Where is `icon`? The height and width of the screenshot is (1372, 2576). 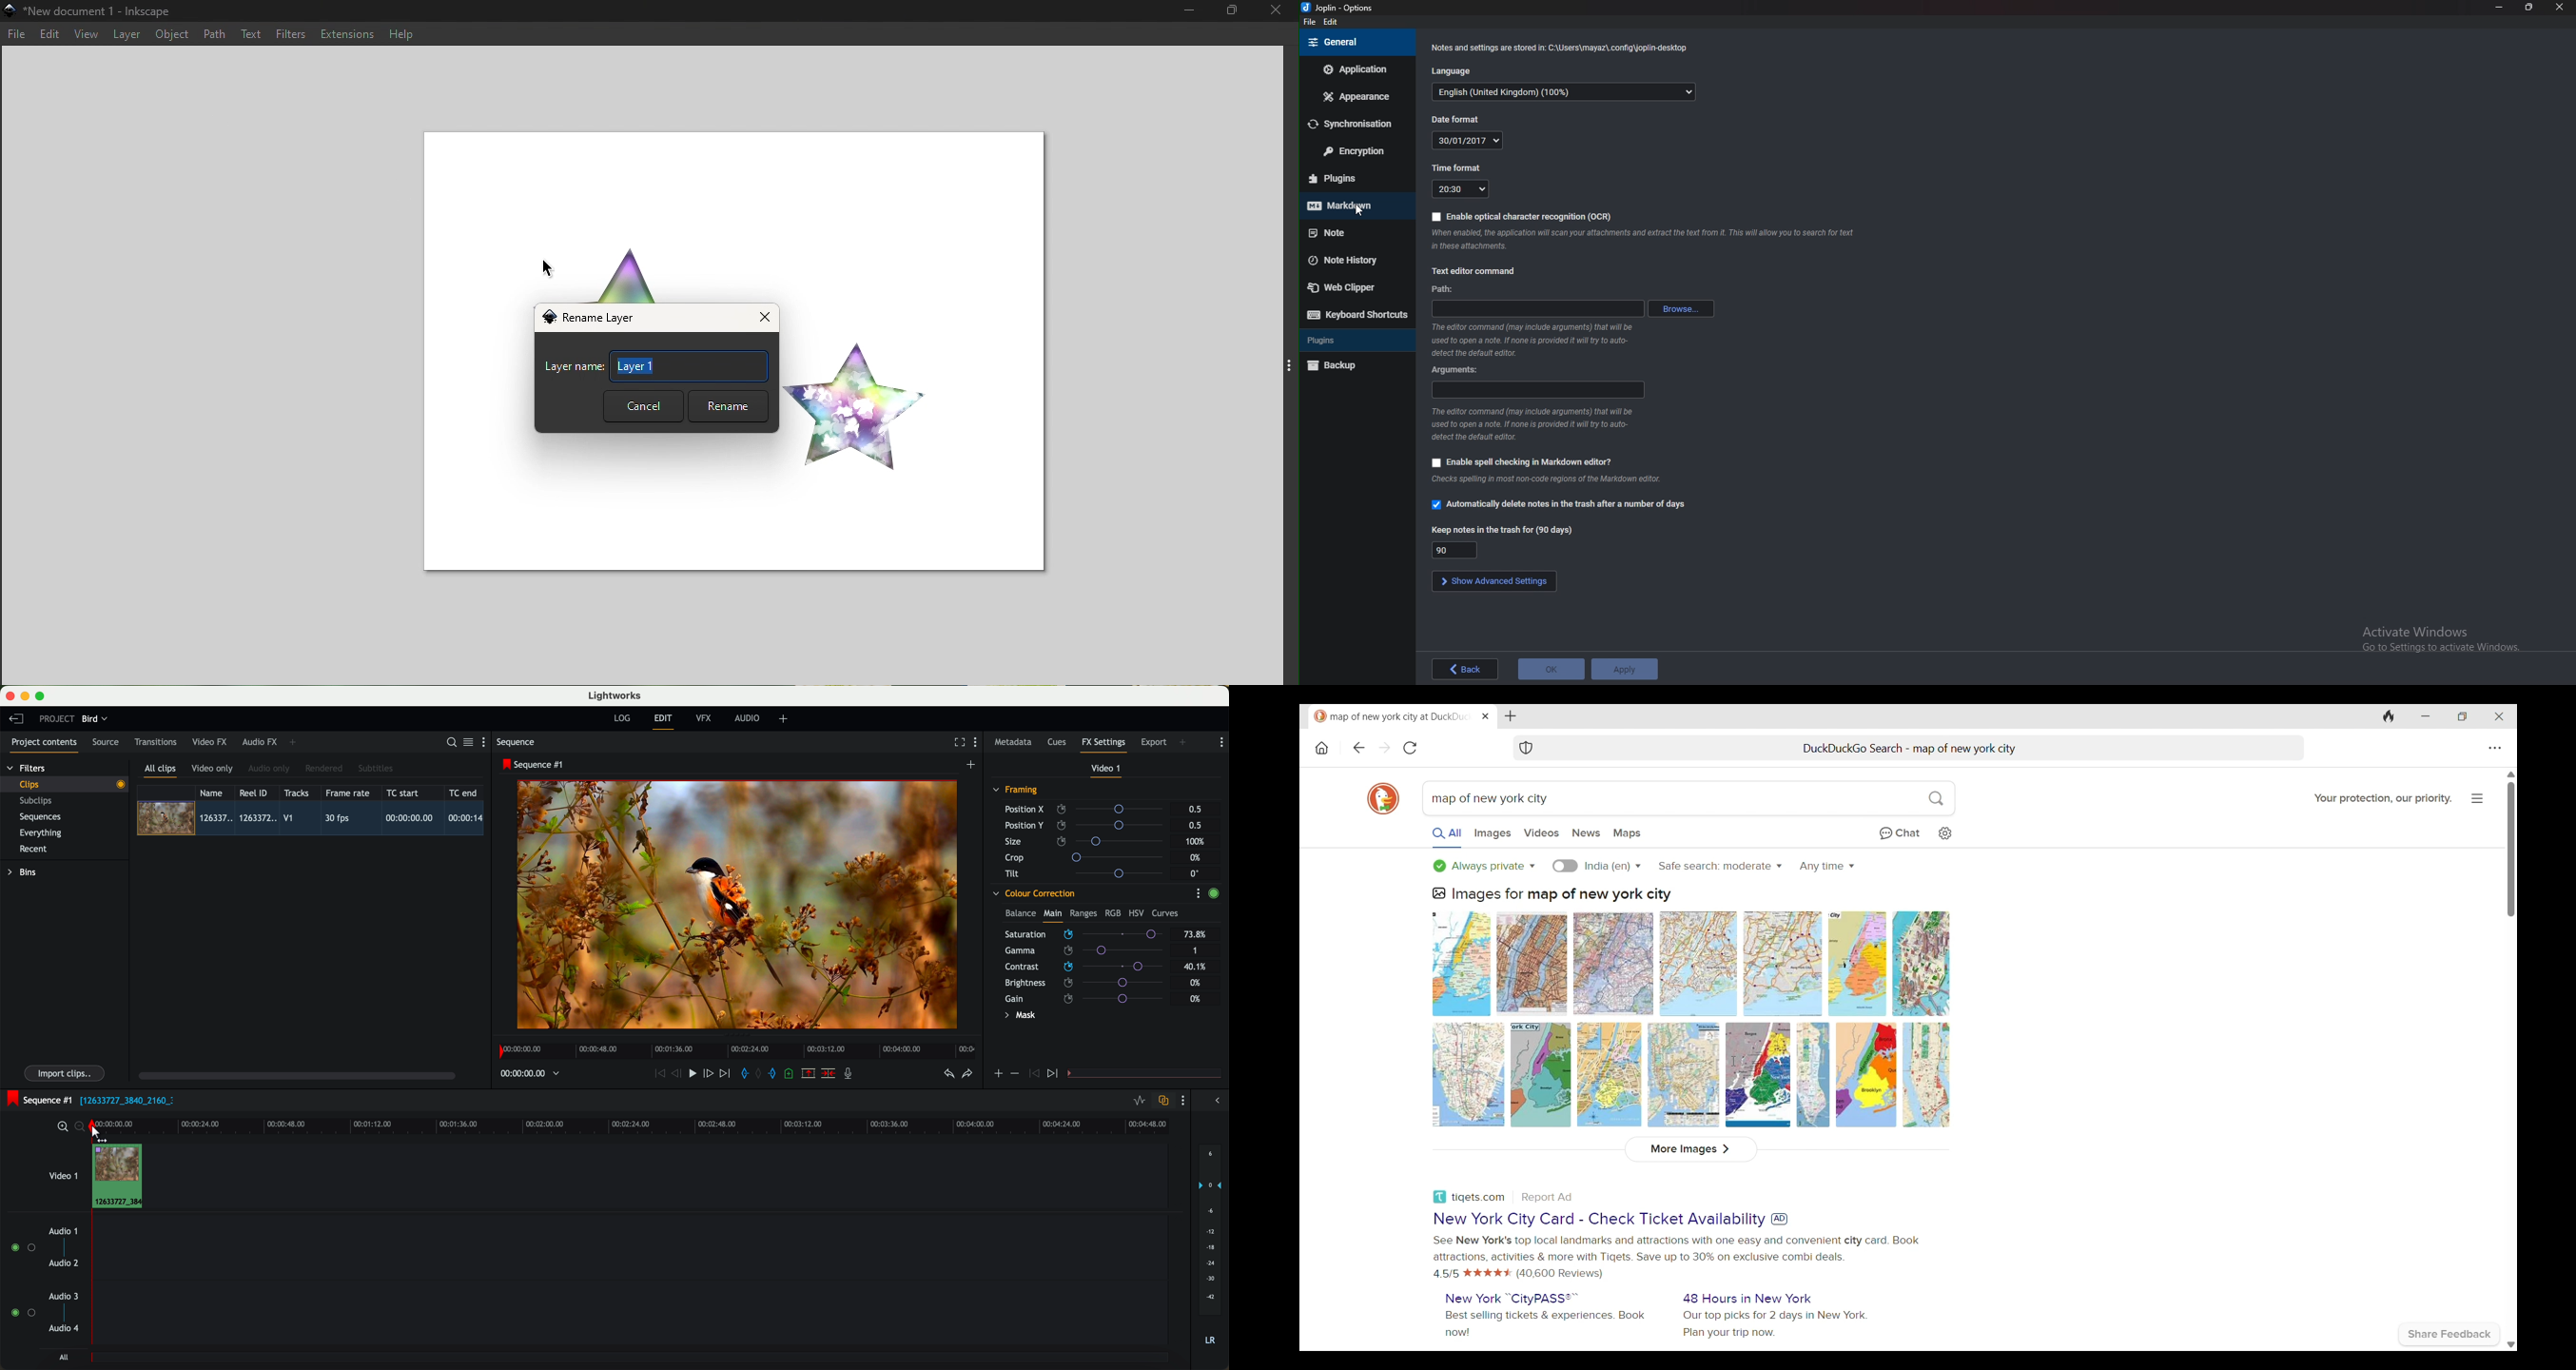 icon is located at coordinates (1054, 1074).